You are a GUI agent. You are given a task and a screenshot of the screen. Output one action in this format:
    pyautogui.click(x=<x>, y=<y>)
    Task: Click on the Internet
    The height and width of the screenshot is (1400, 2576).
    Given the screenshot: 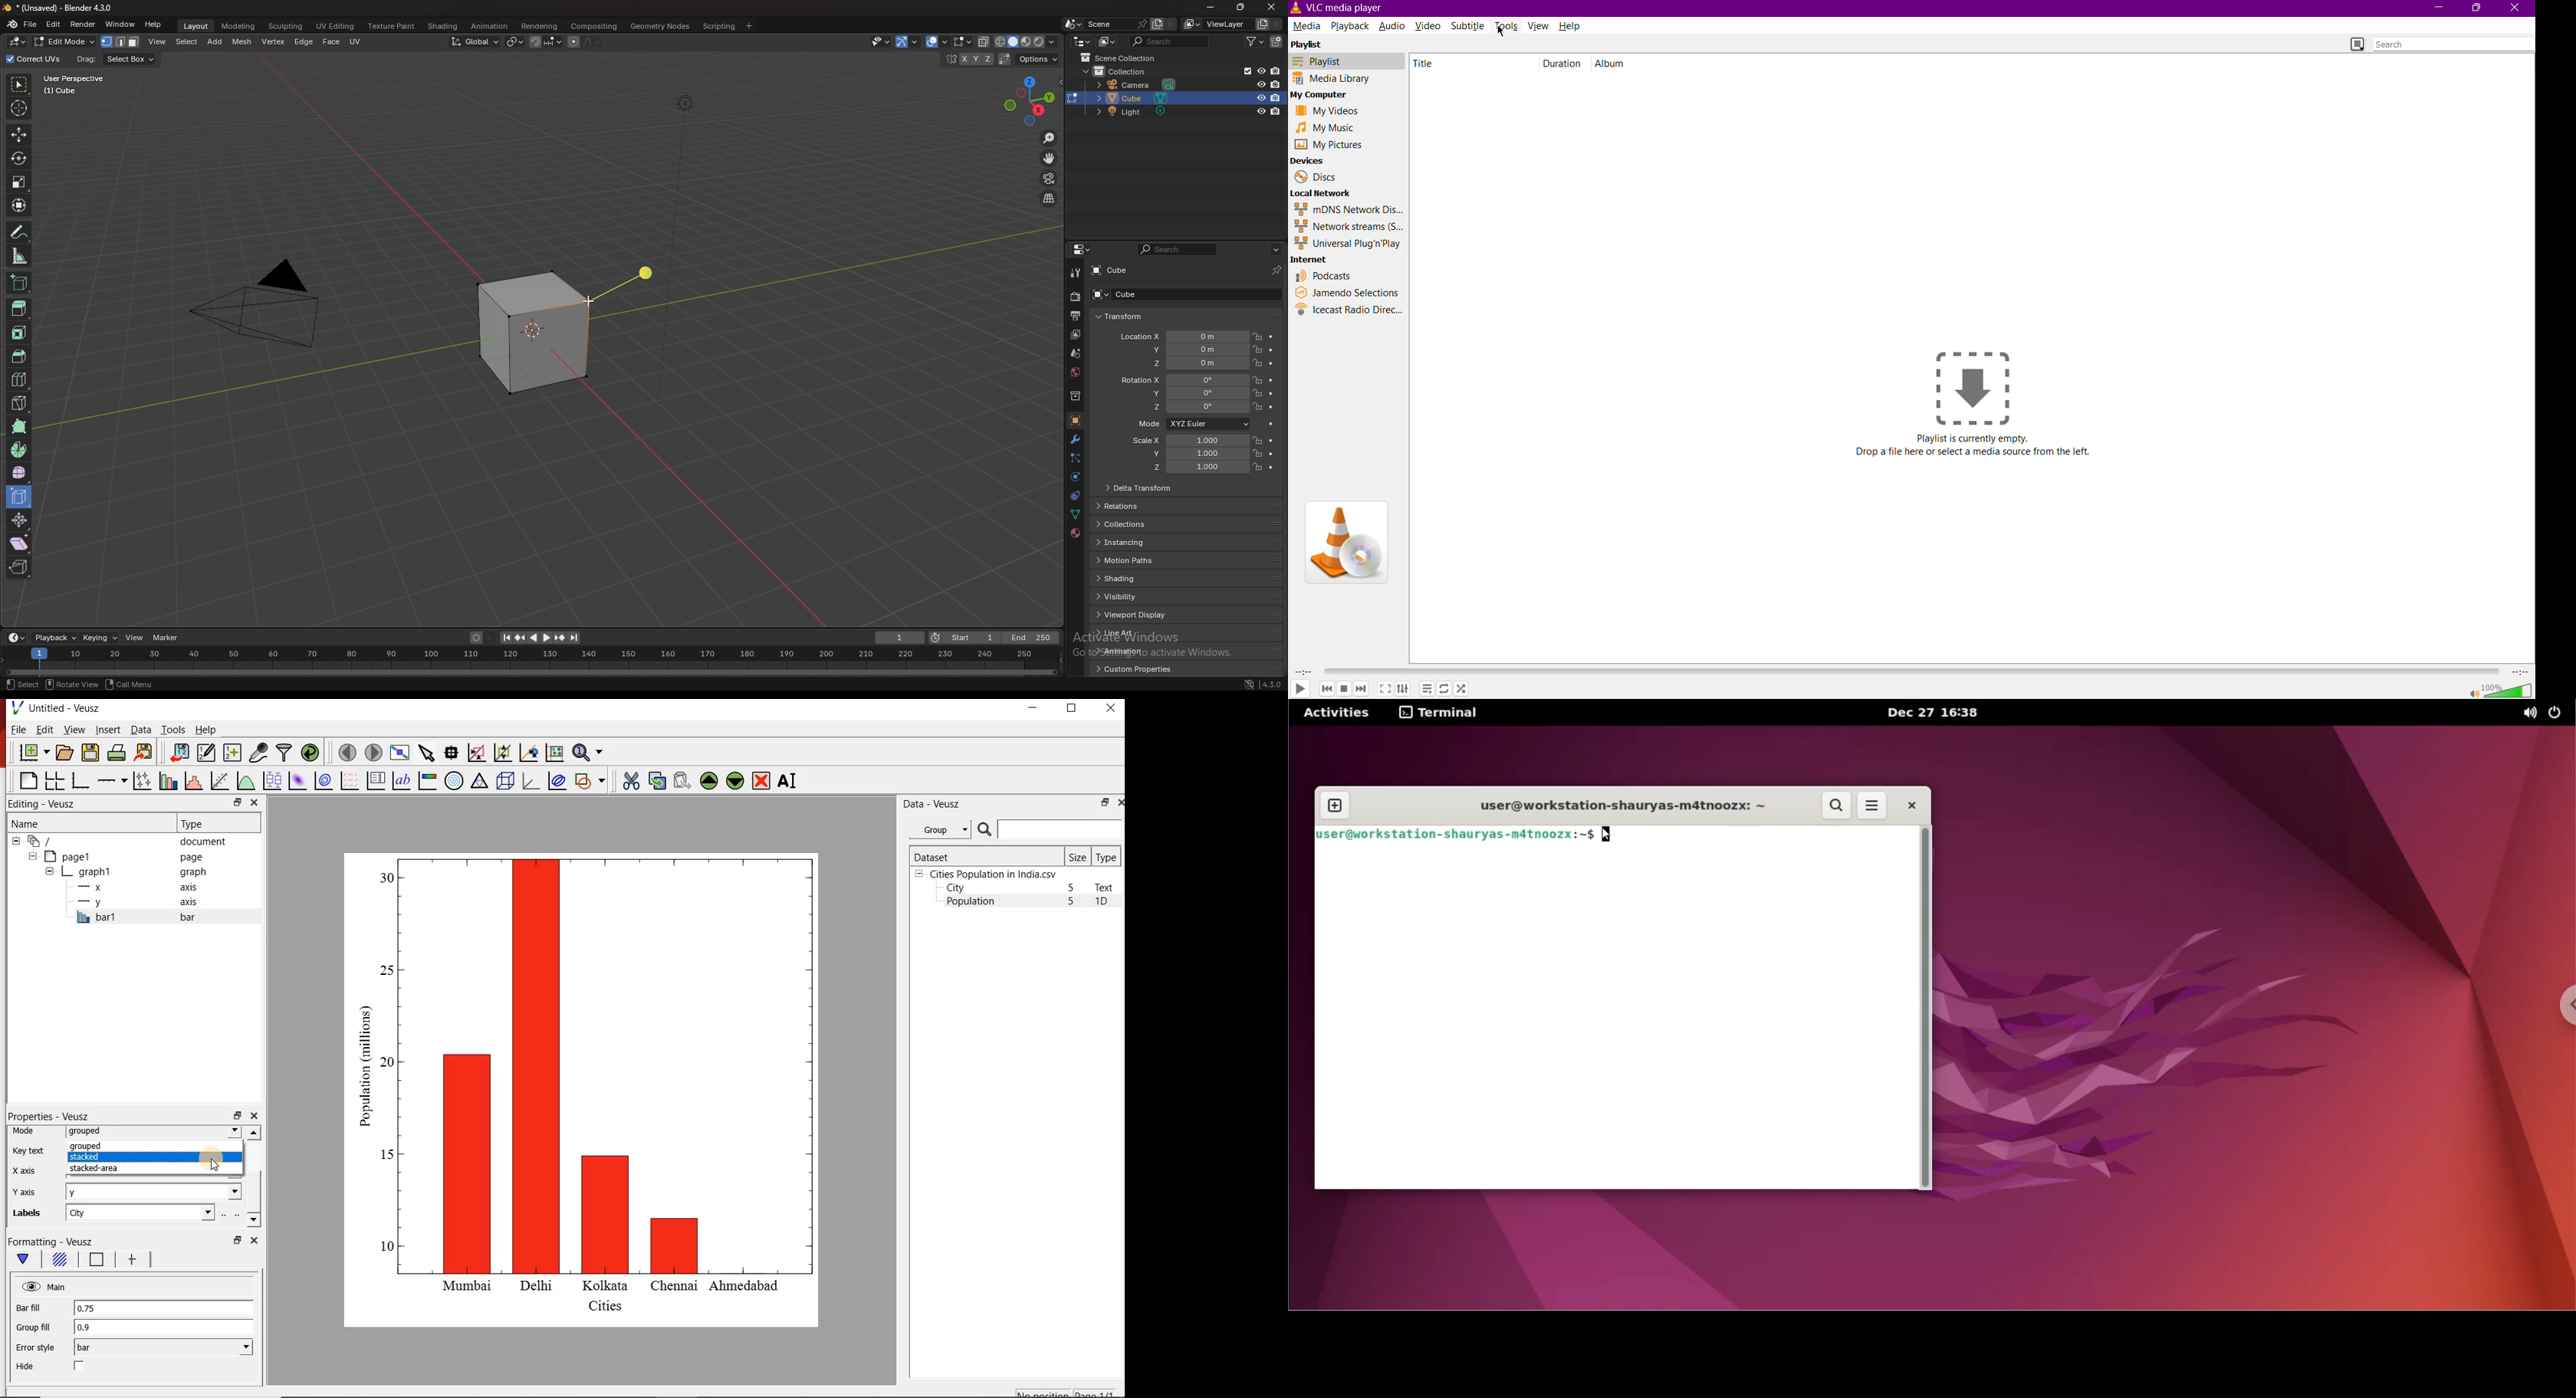 What is the action you would take?
    pyautogui.click(x=1315, y=259)
    